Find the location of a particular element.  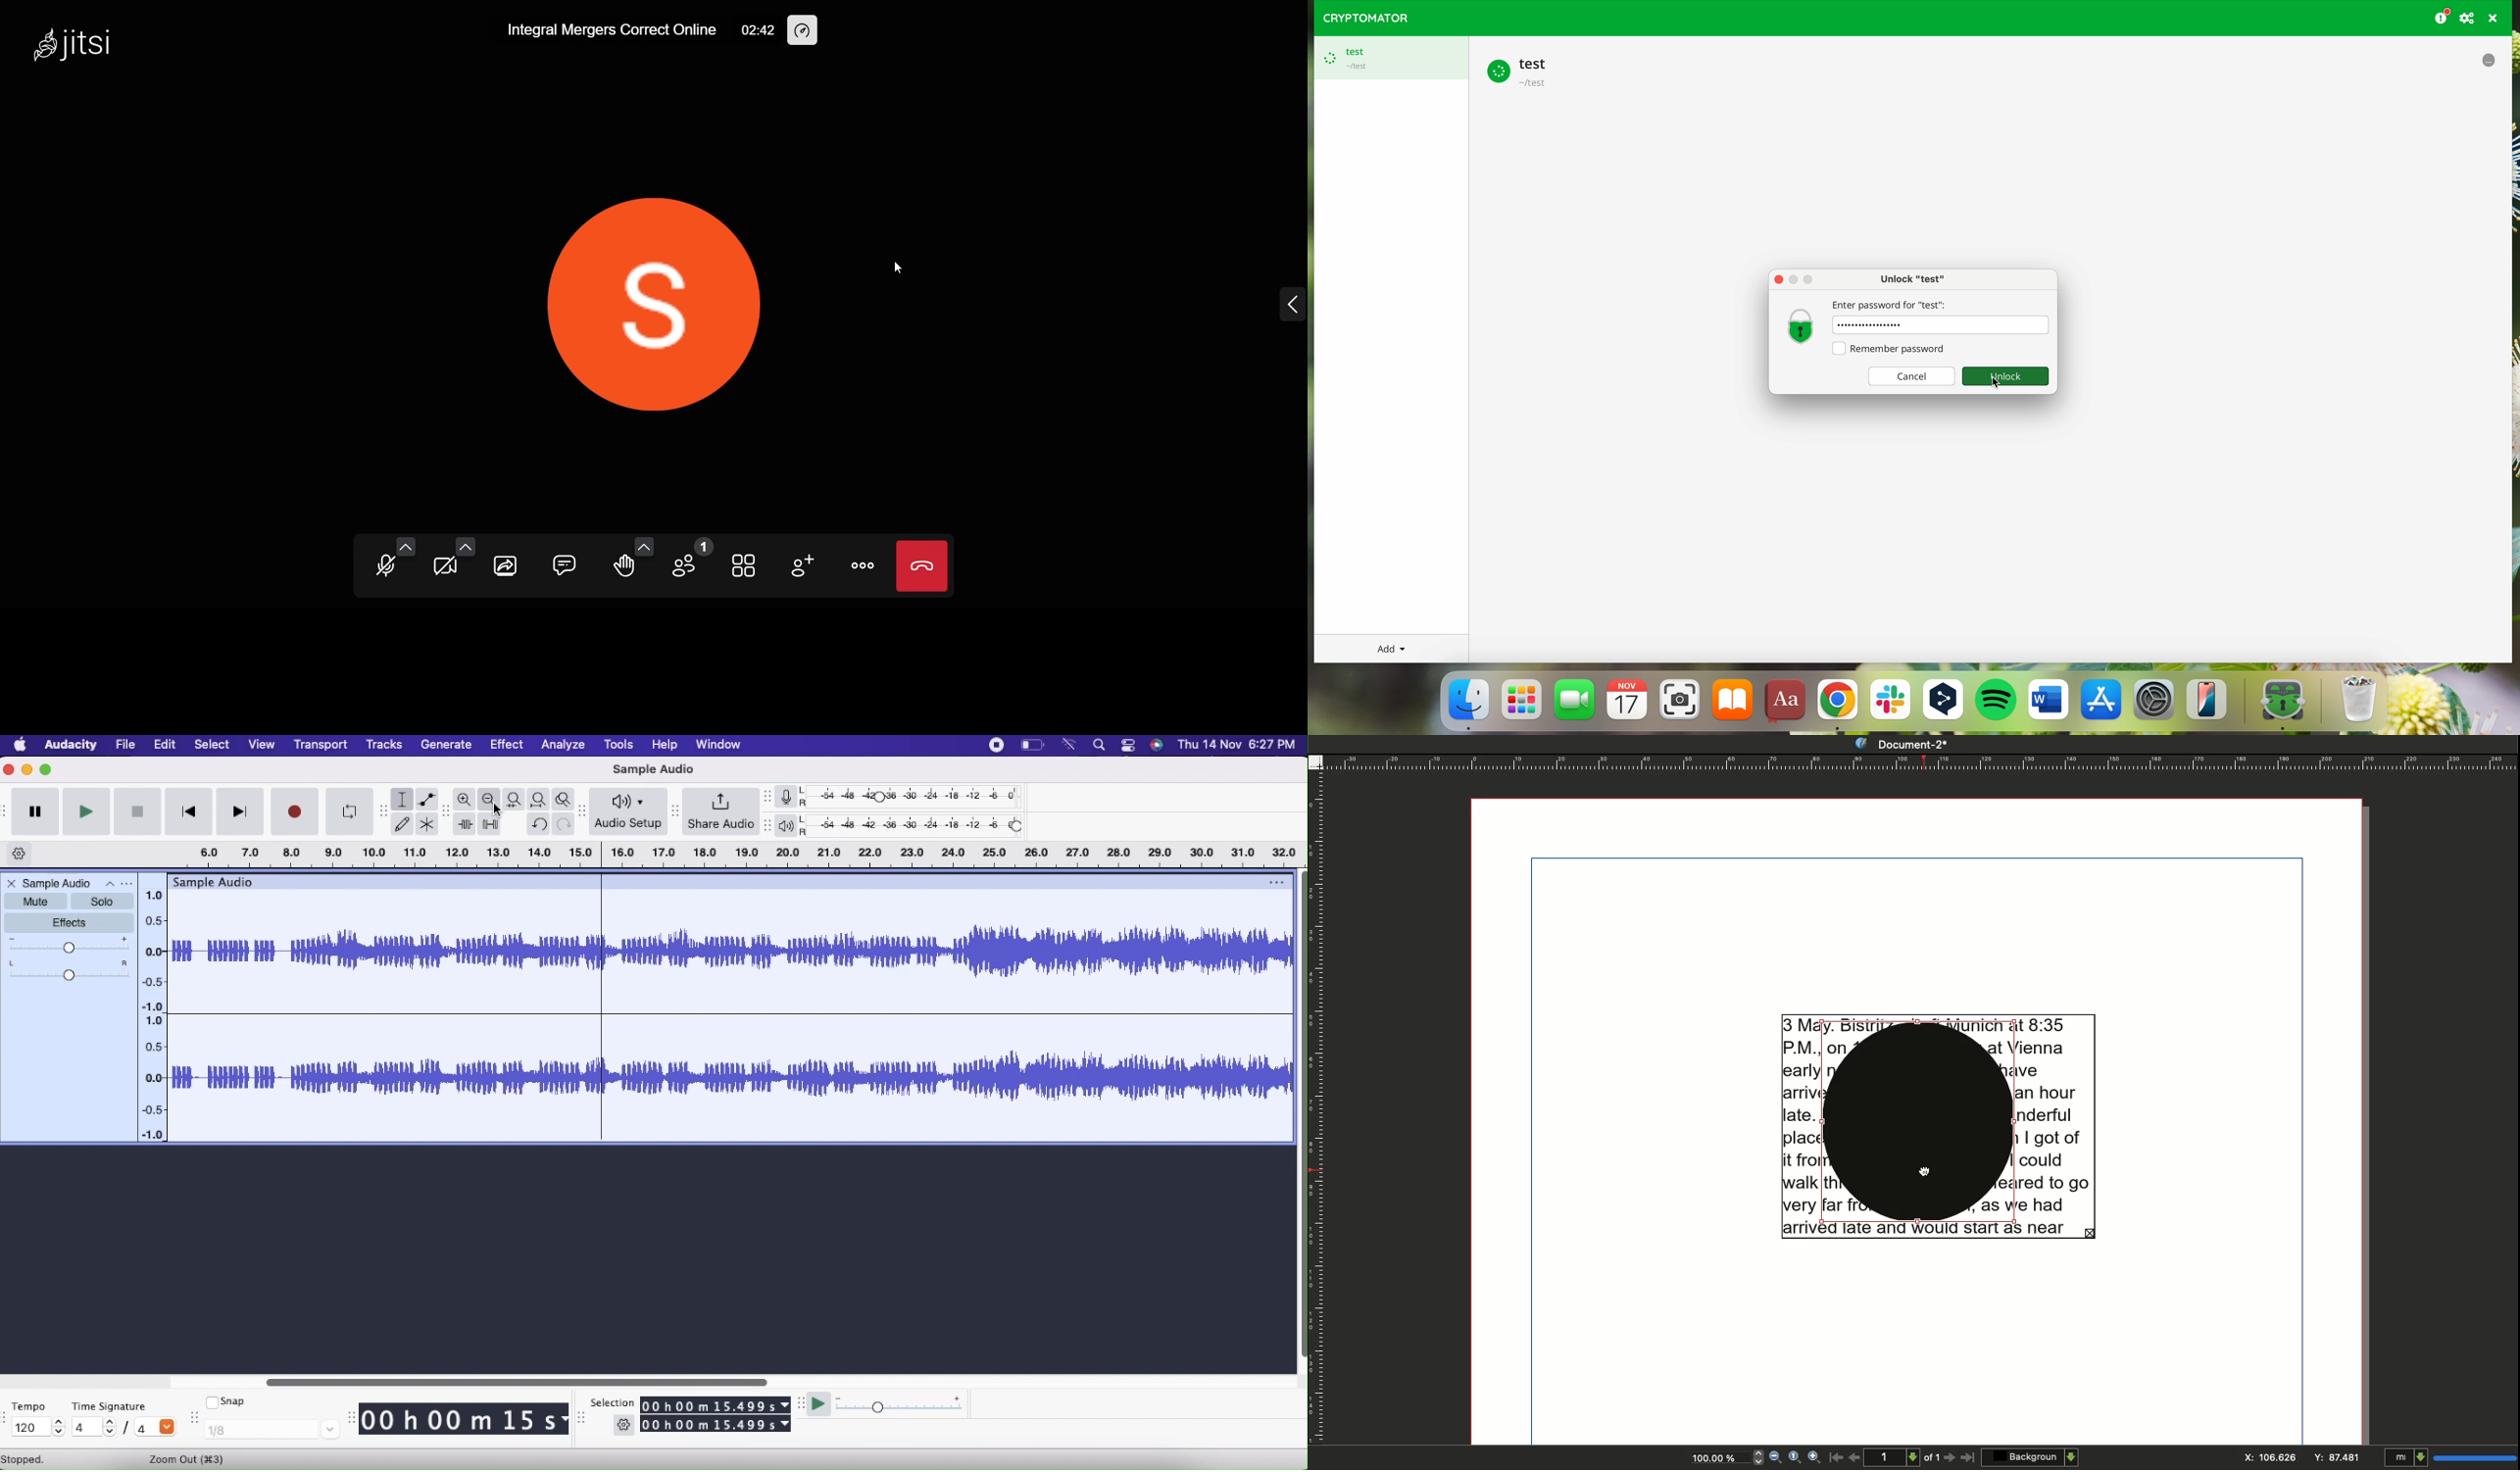

Document-2* is located at coordinates (1906, 744).